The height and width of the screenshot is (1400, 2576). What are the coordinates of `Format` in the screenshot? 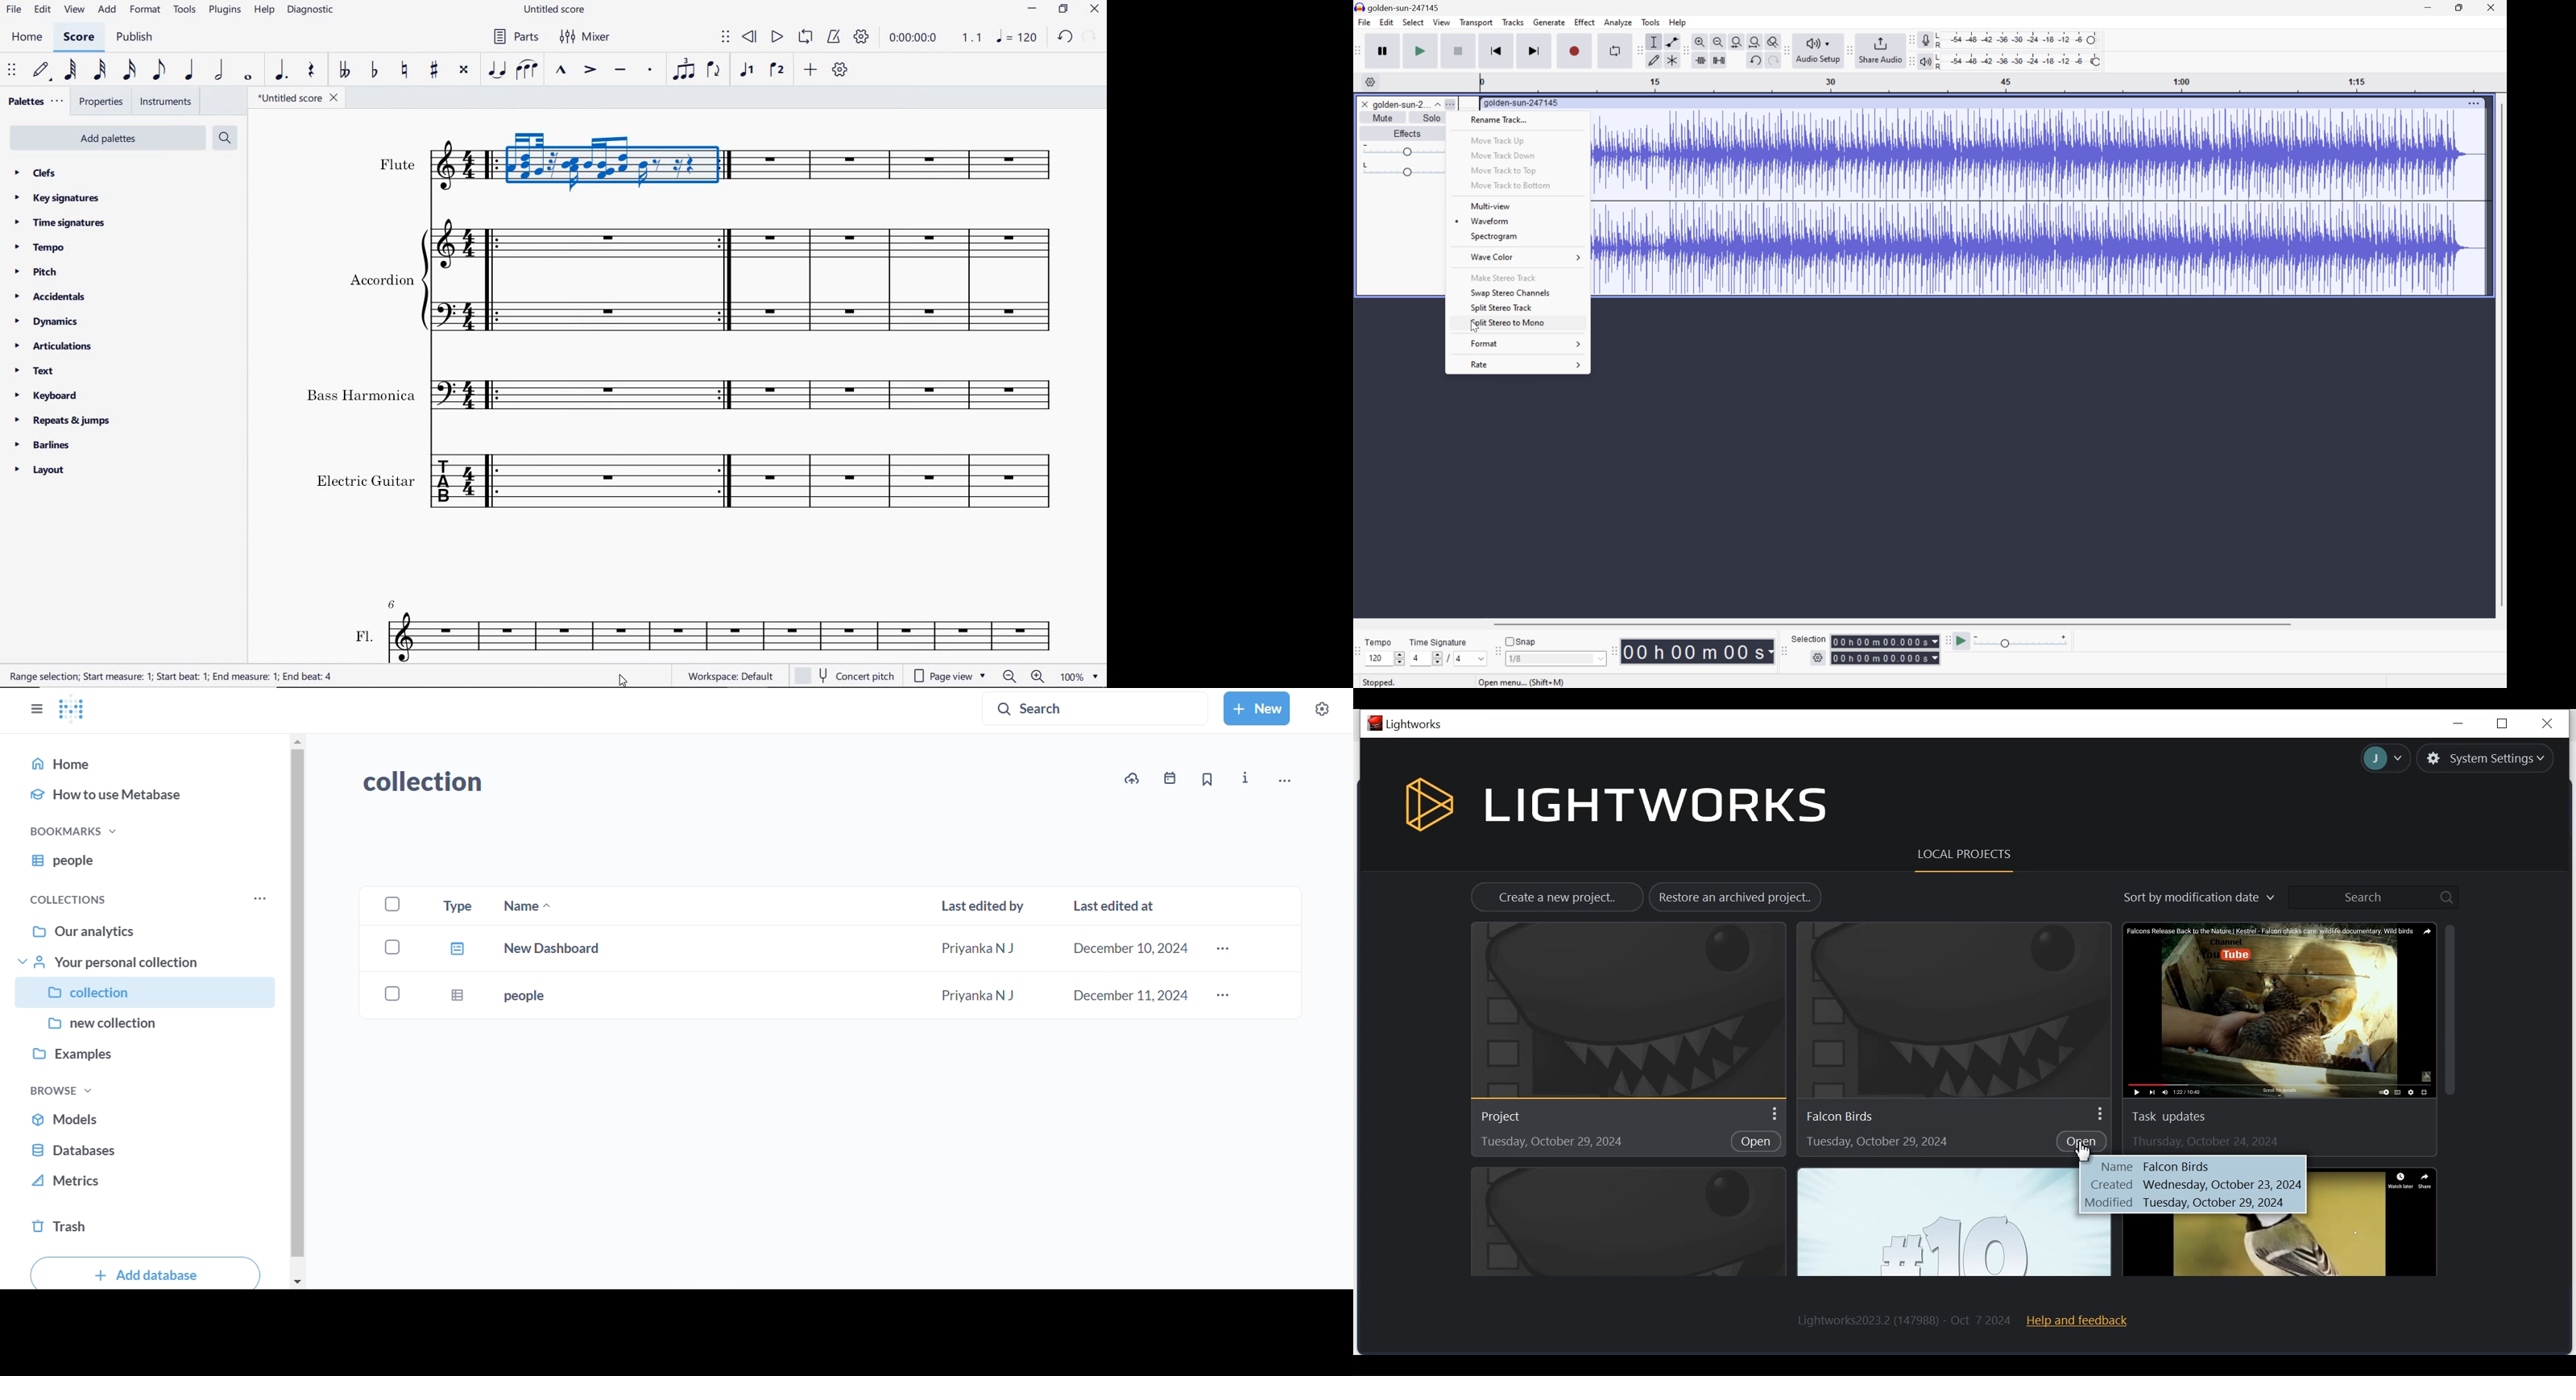 It's located at (1485, 344).